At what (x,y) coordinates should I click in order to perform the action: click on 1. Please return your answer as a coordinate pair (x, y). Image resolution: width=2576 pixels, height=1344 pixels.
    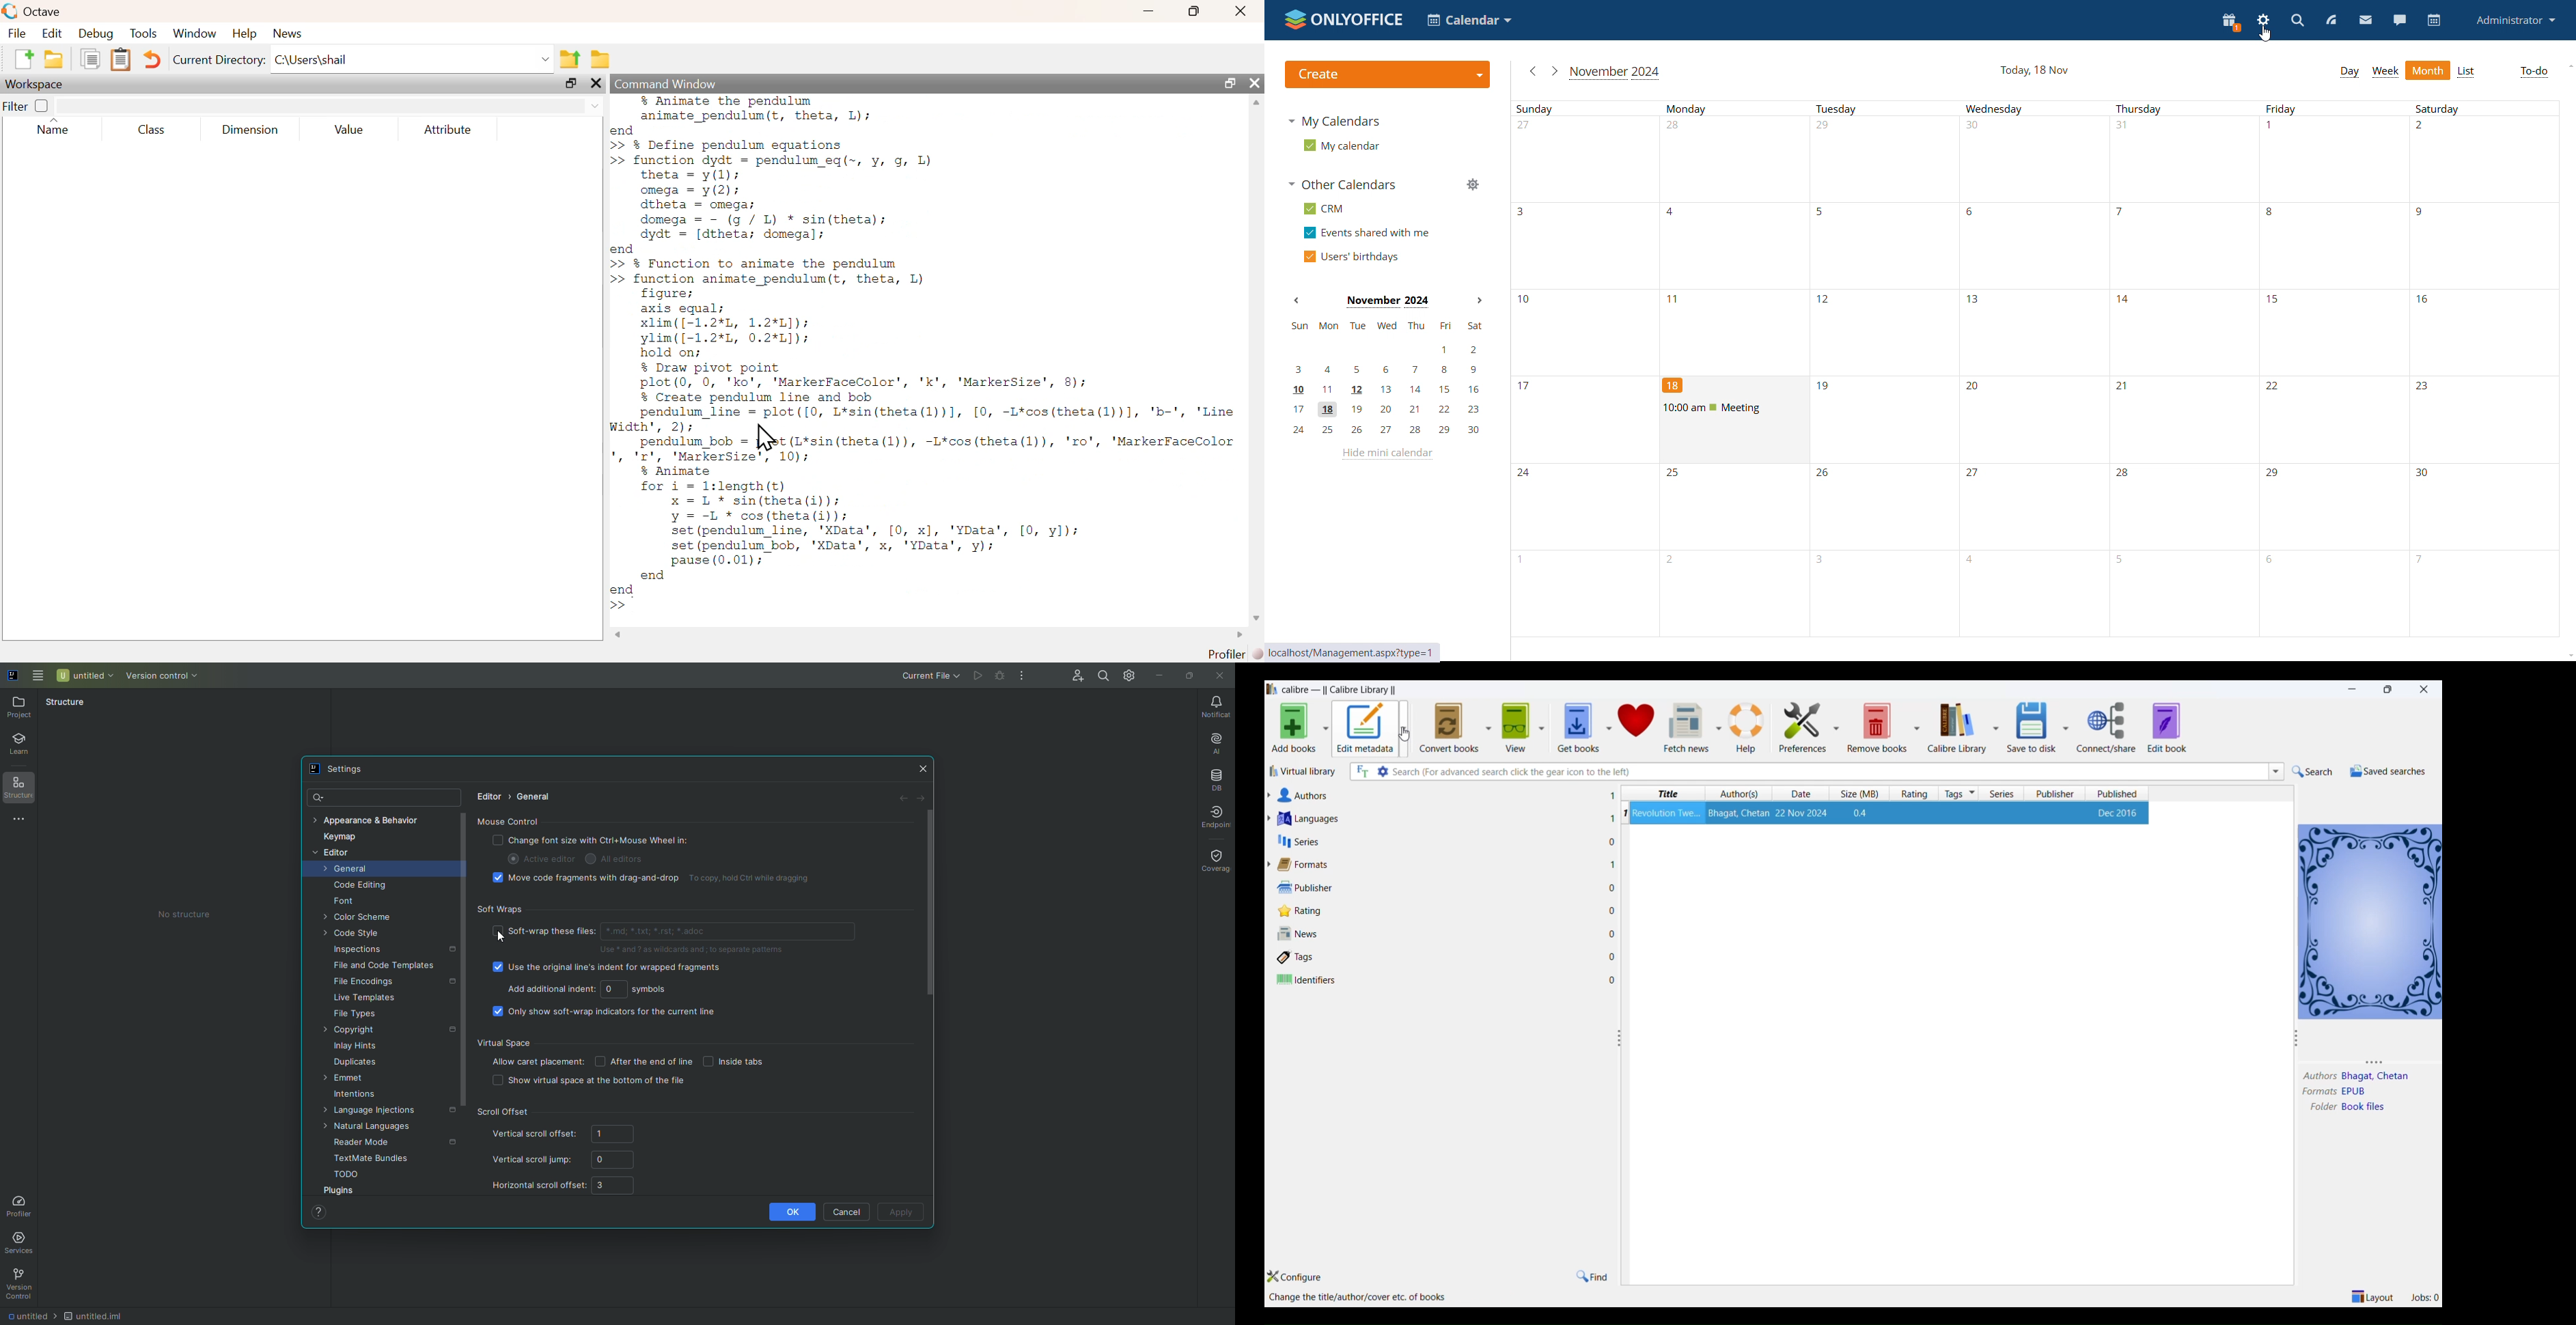
    Looking at the image, I should click on (1613, 864).